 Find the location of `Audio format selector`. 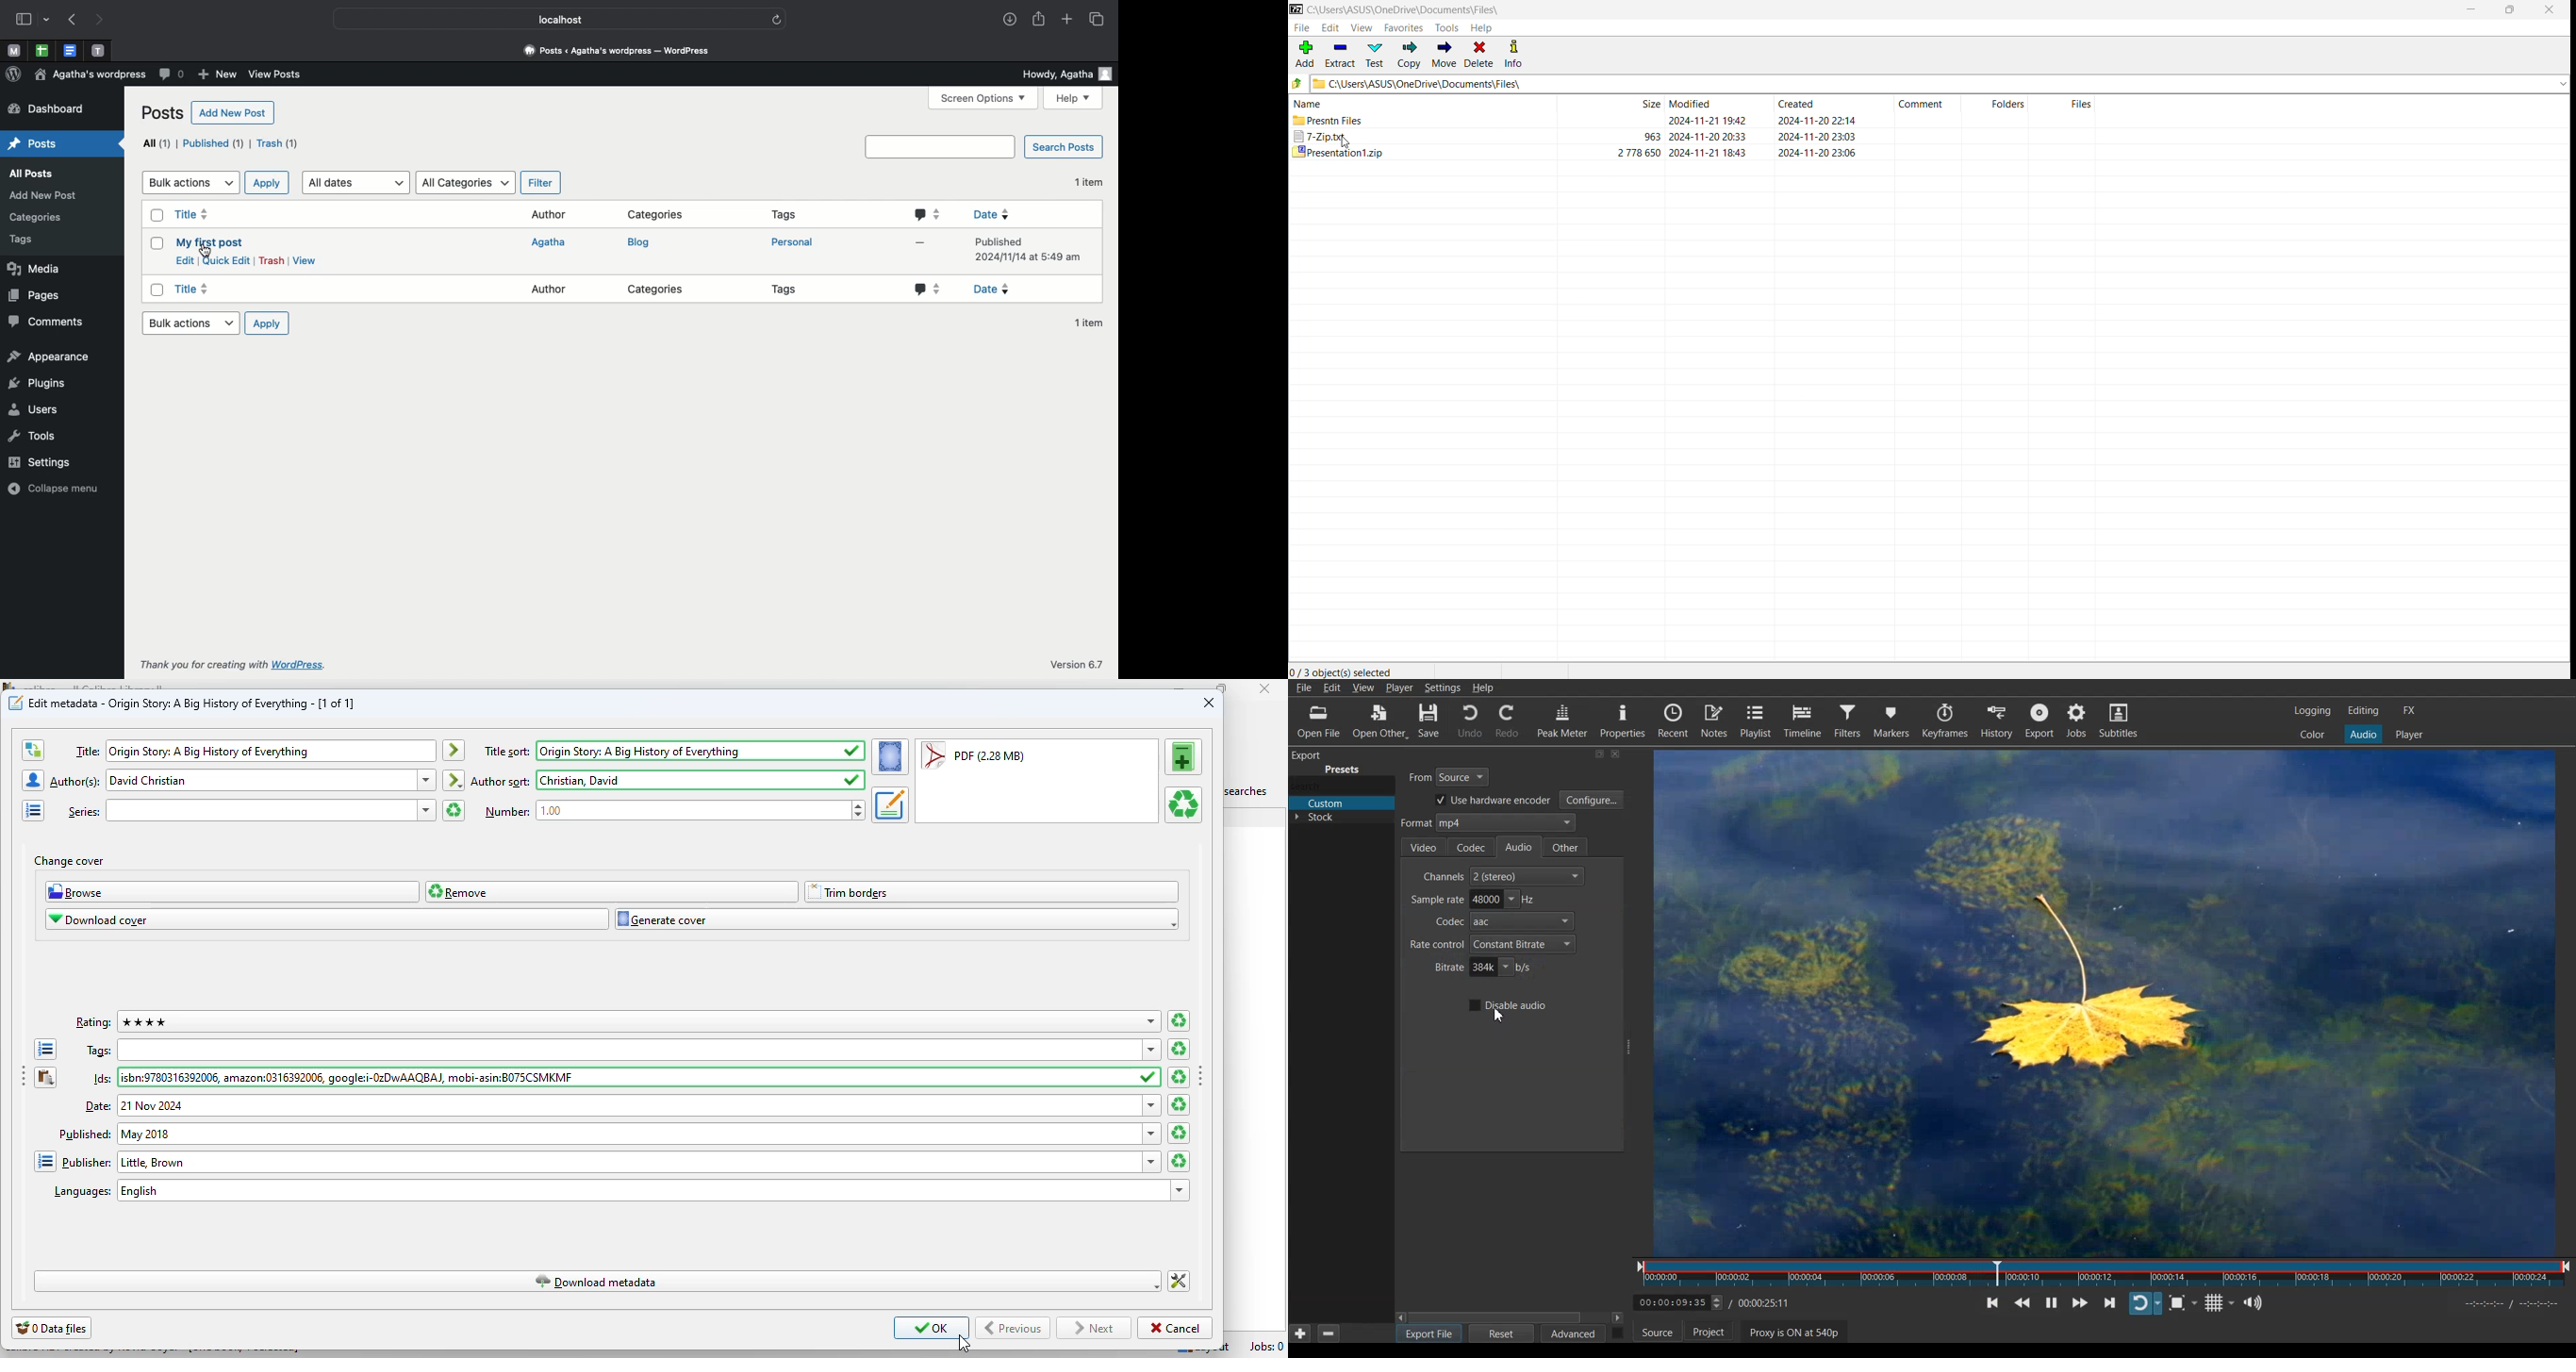

Audio format selector is located at coordinates (1487, 824).